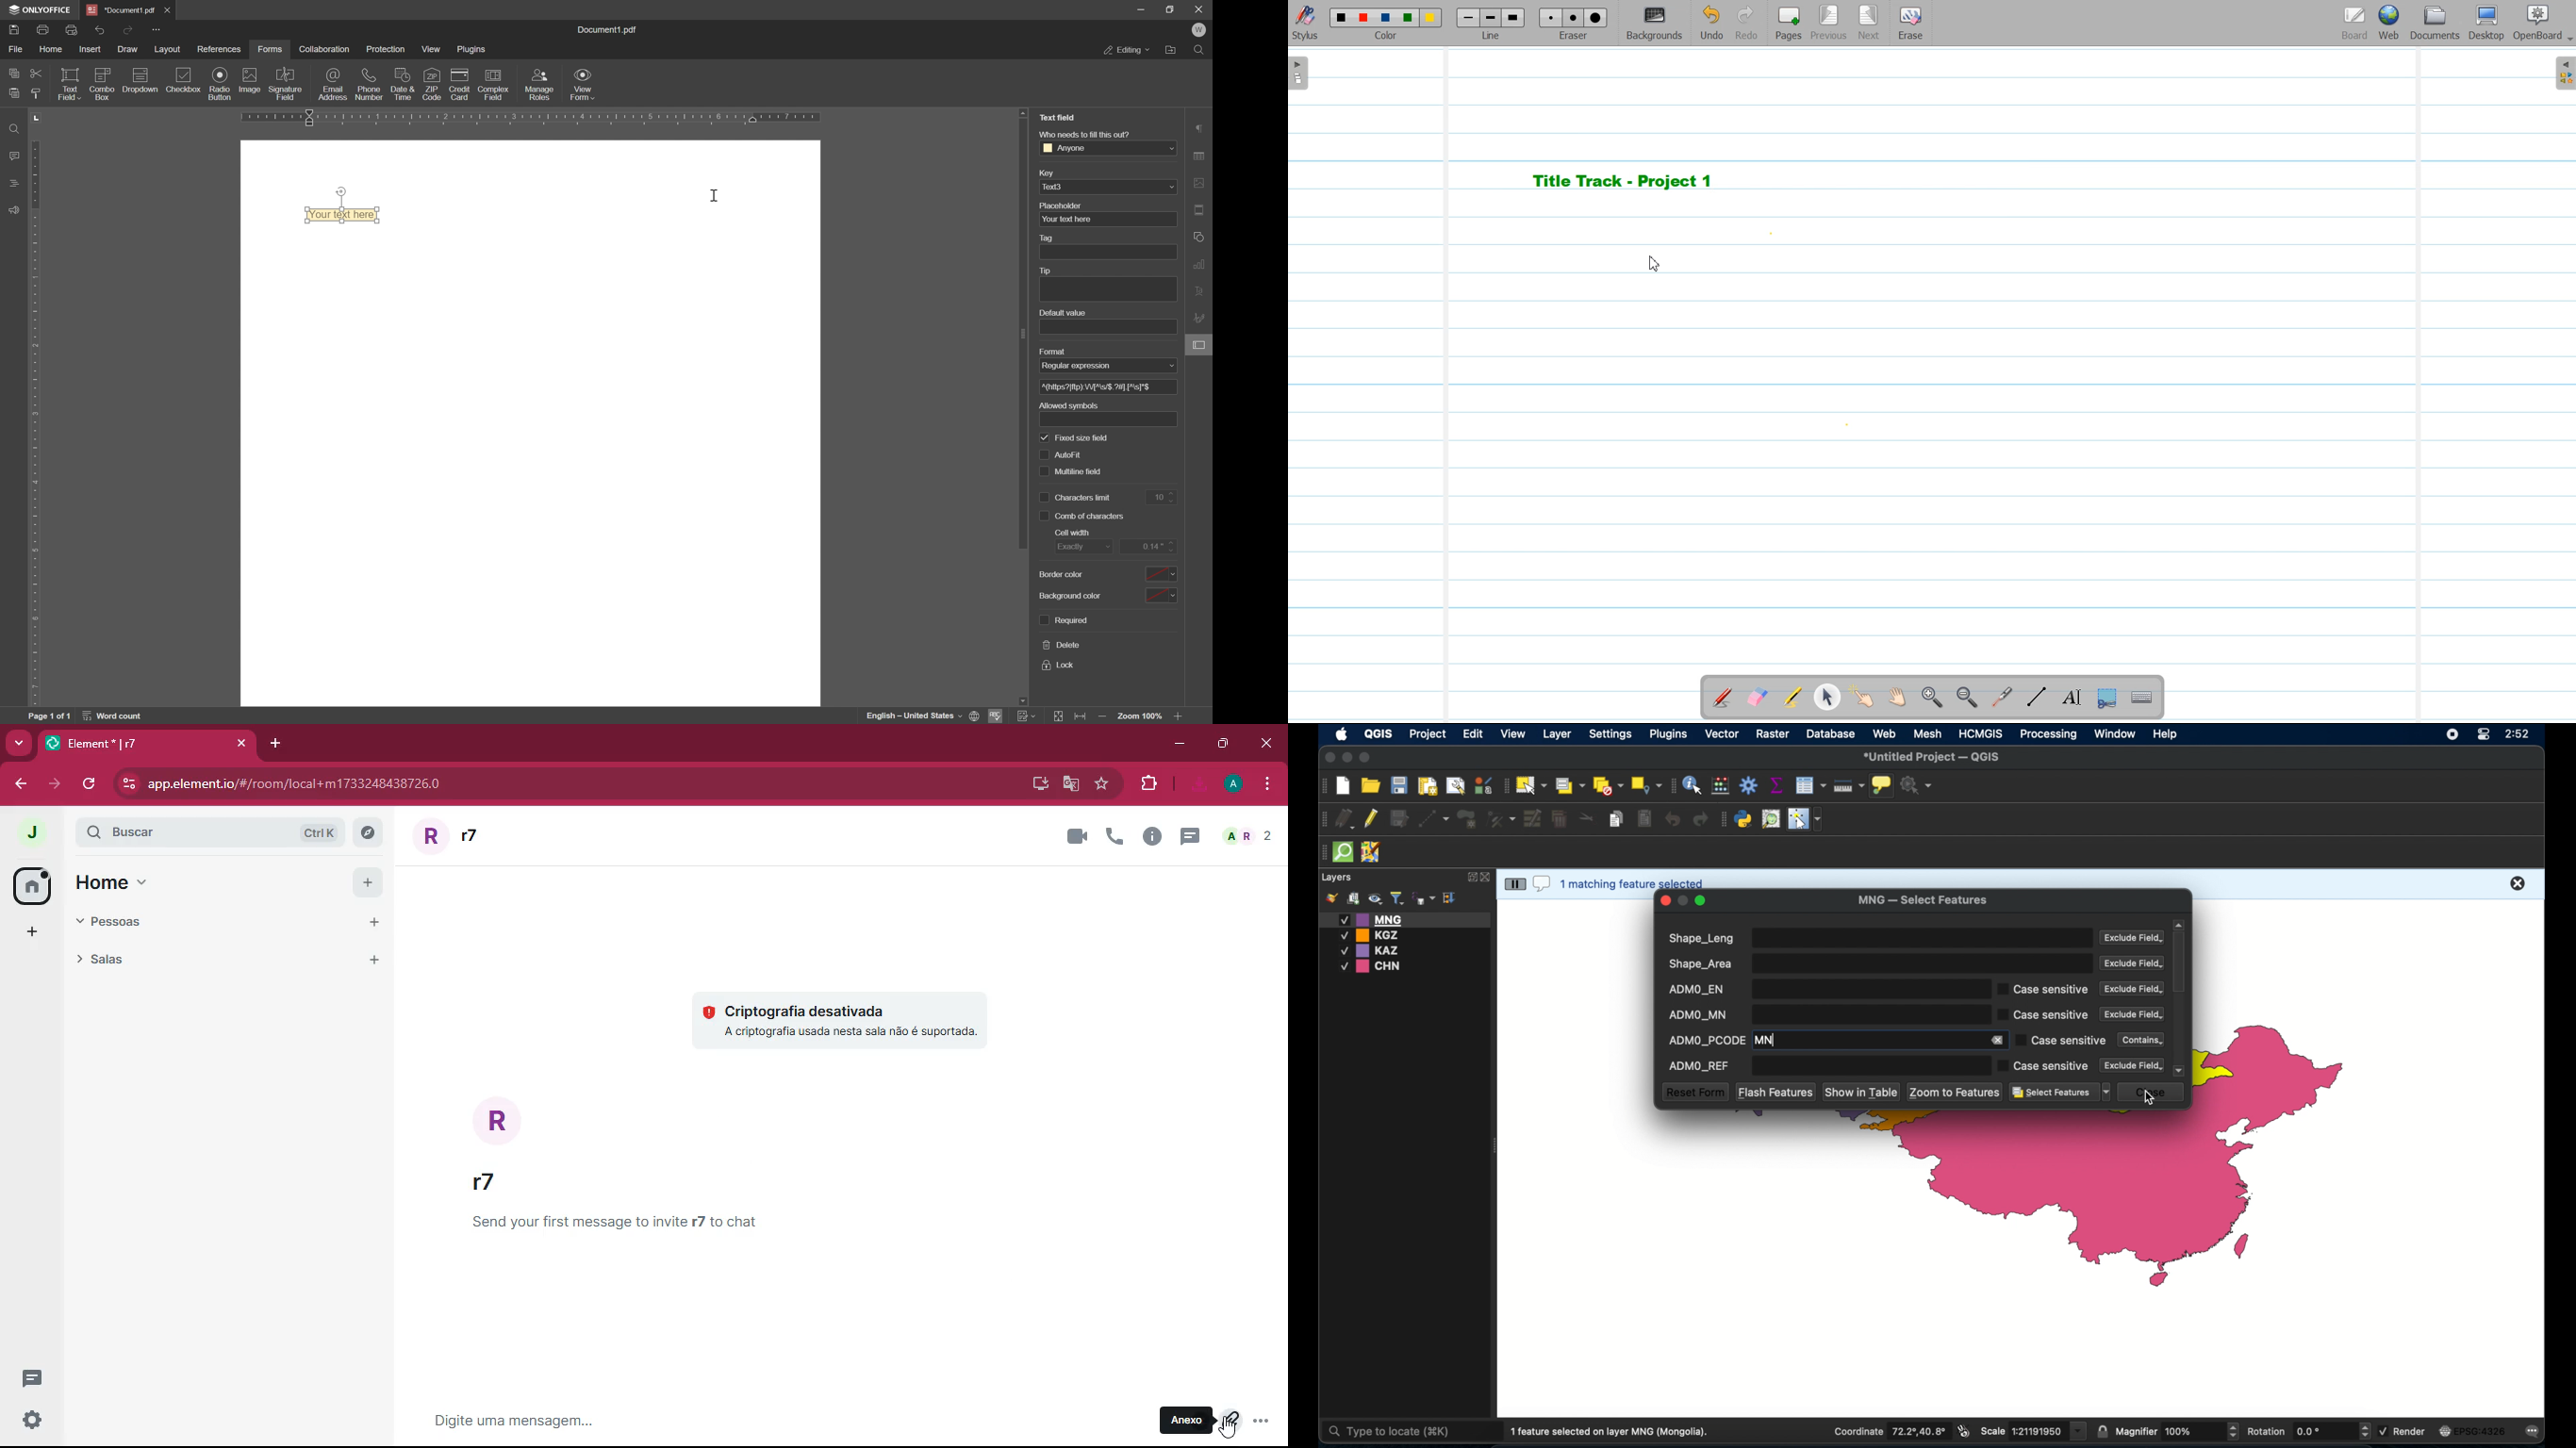  Describe the element at coordinates (145, 741) in the screenshot. I see `element* |r7` at that location.